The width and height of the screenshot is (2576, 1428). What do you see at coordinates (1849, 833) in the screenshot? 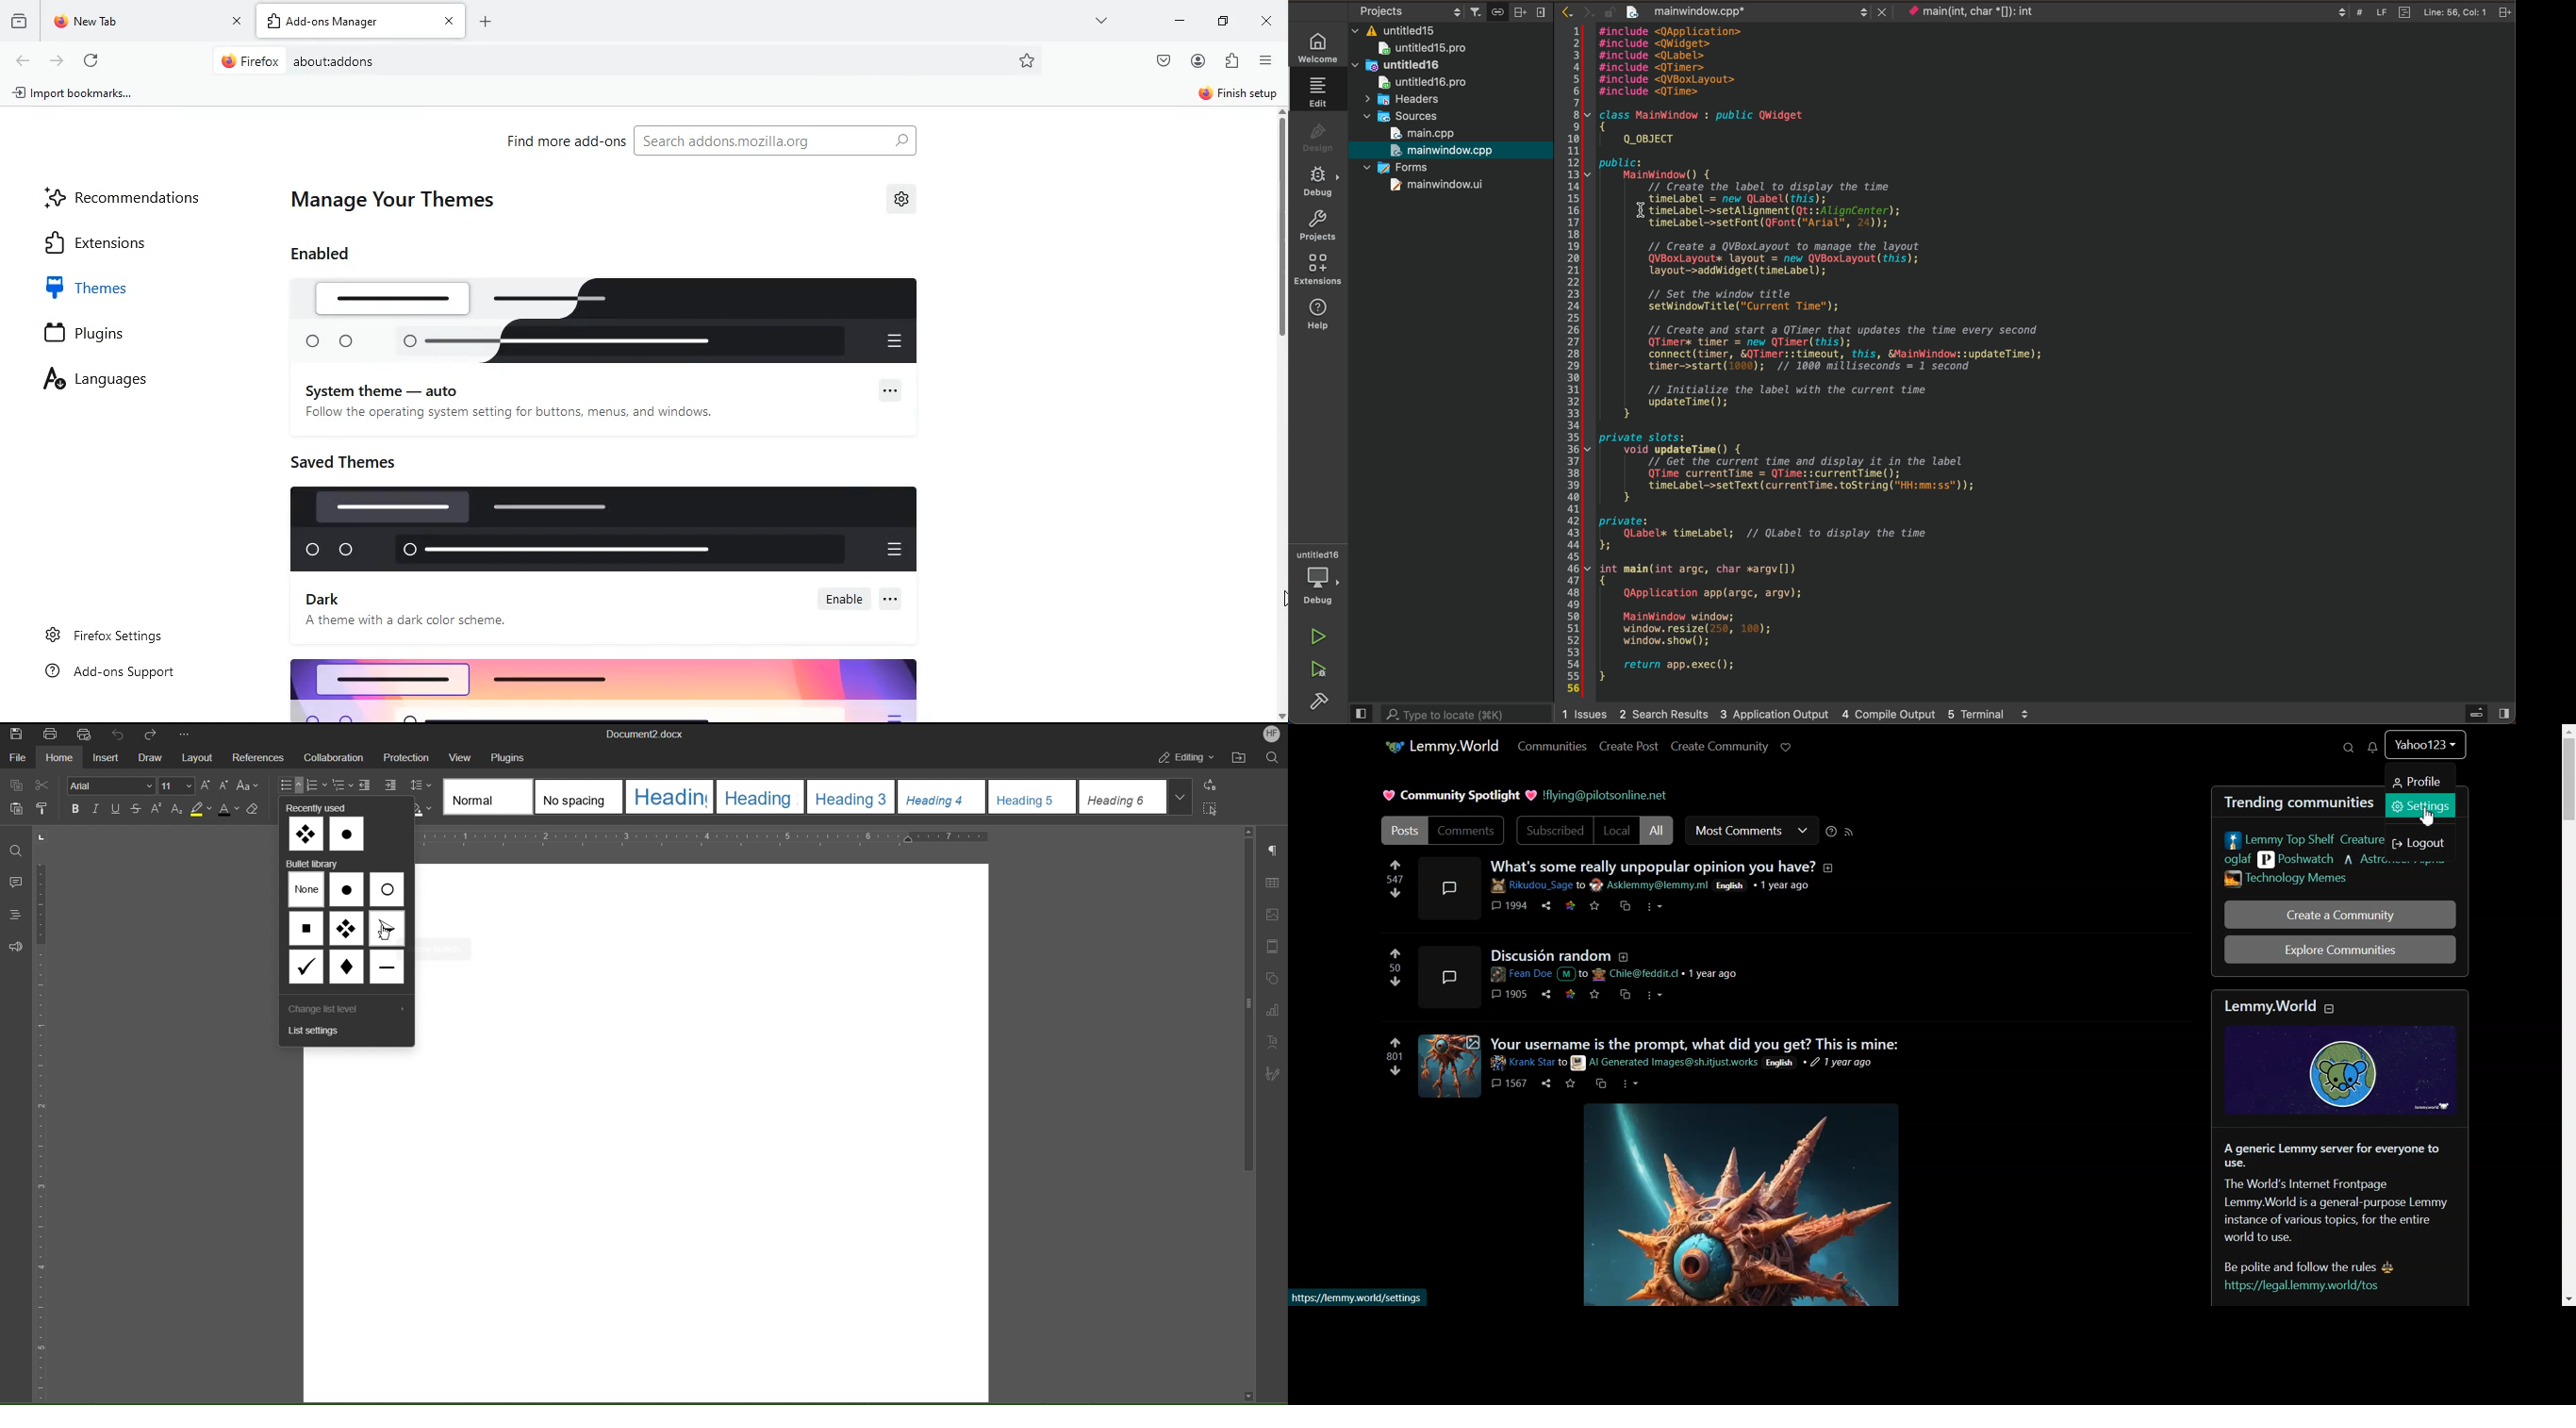
I see `RSS` at bounding box center [1849, 833].